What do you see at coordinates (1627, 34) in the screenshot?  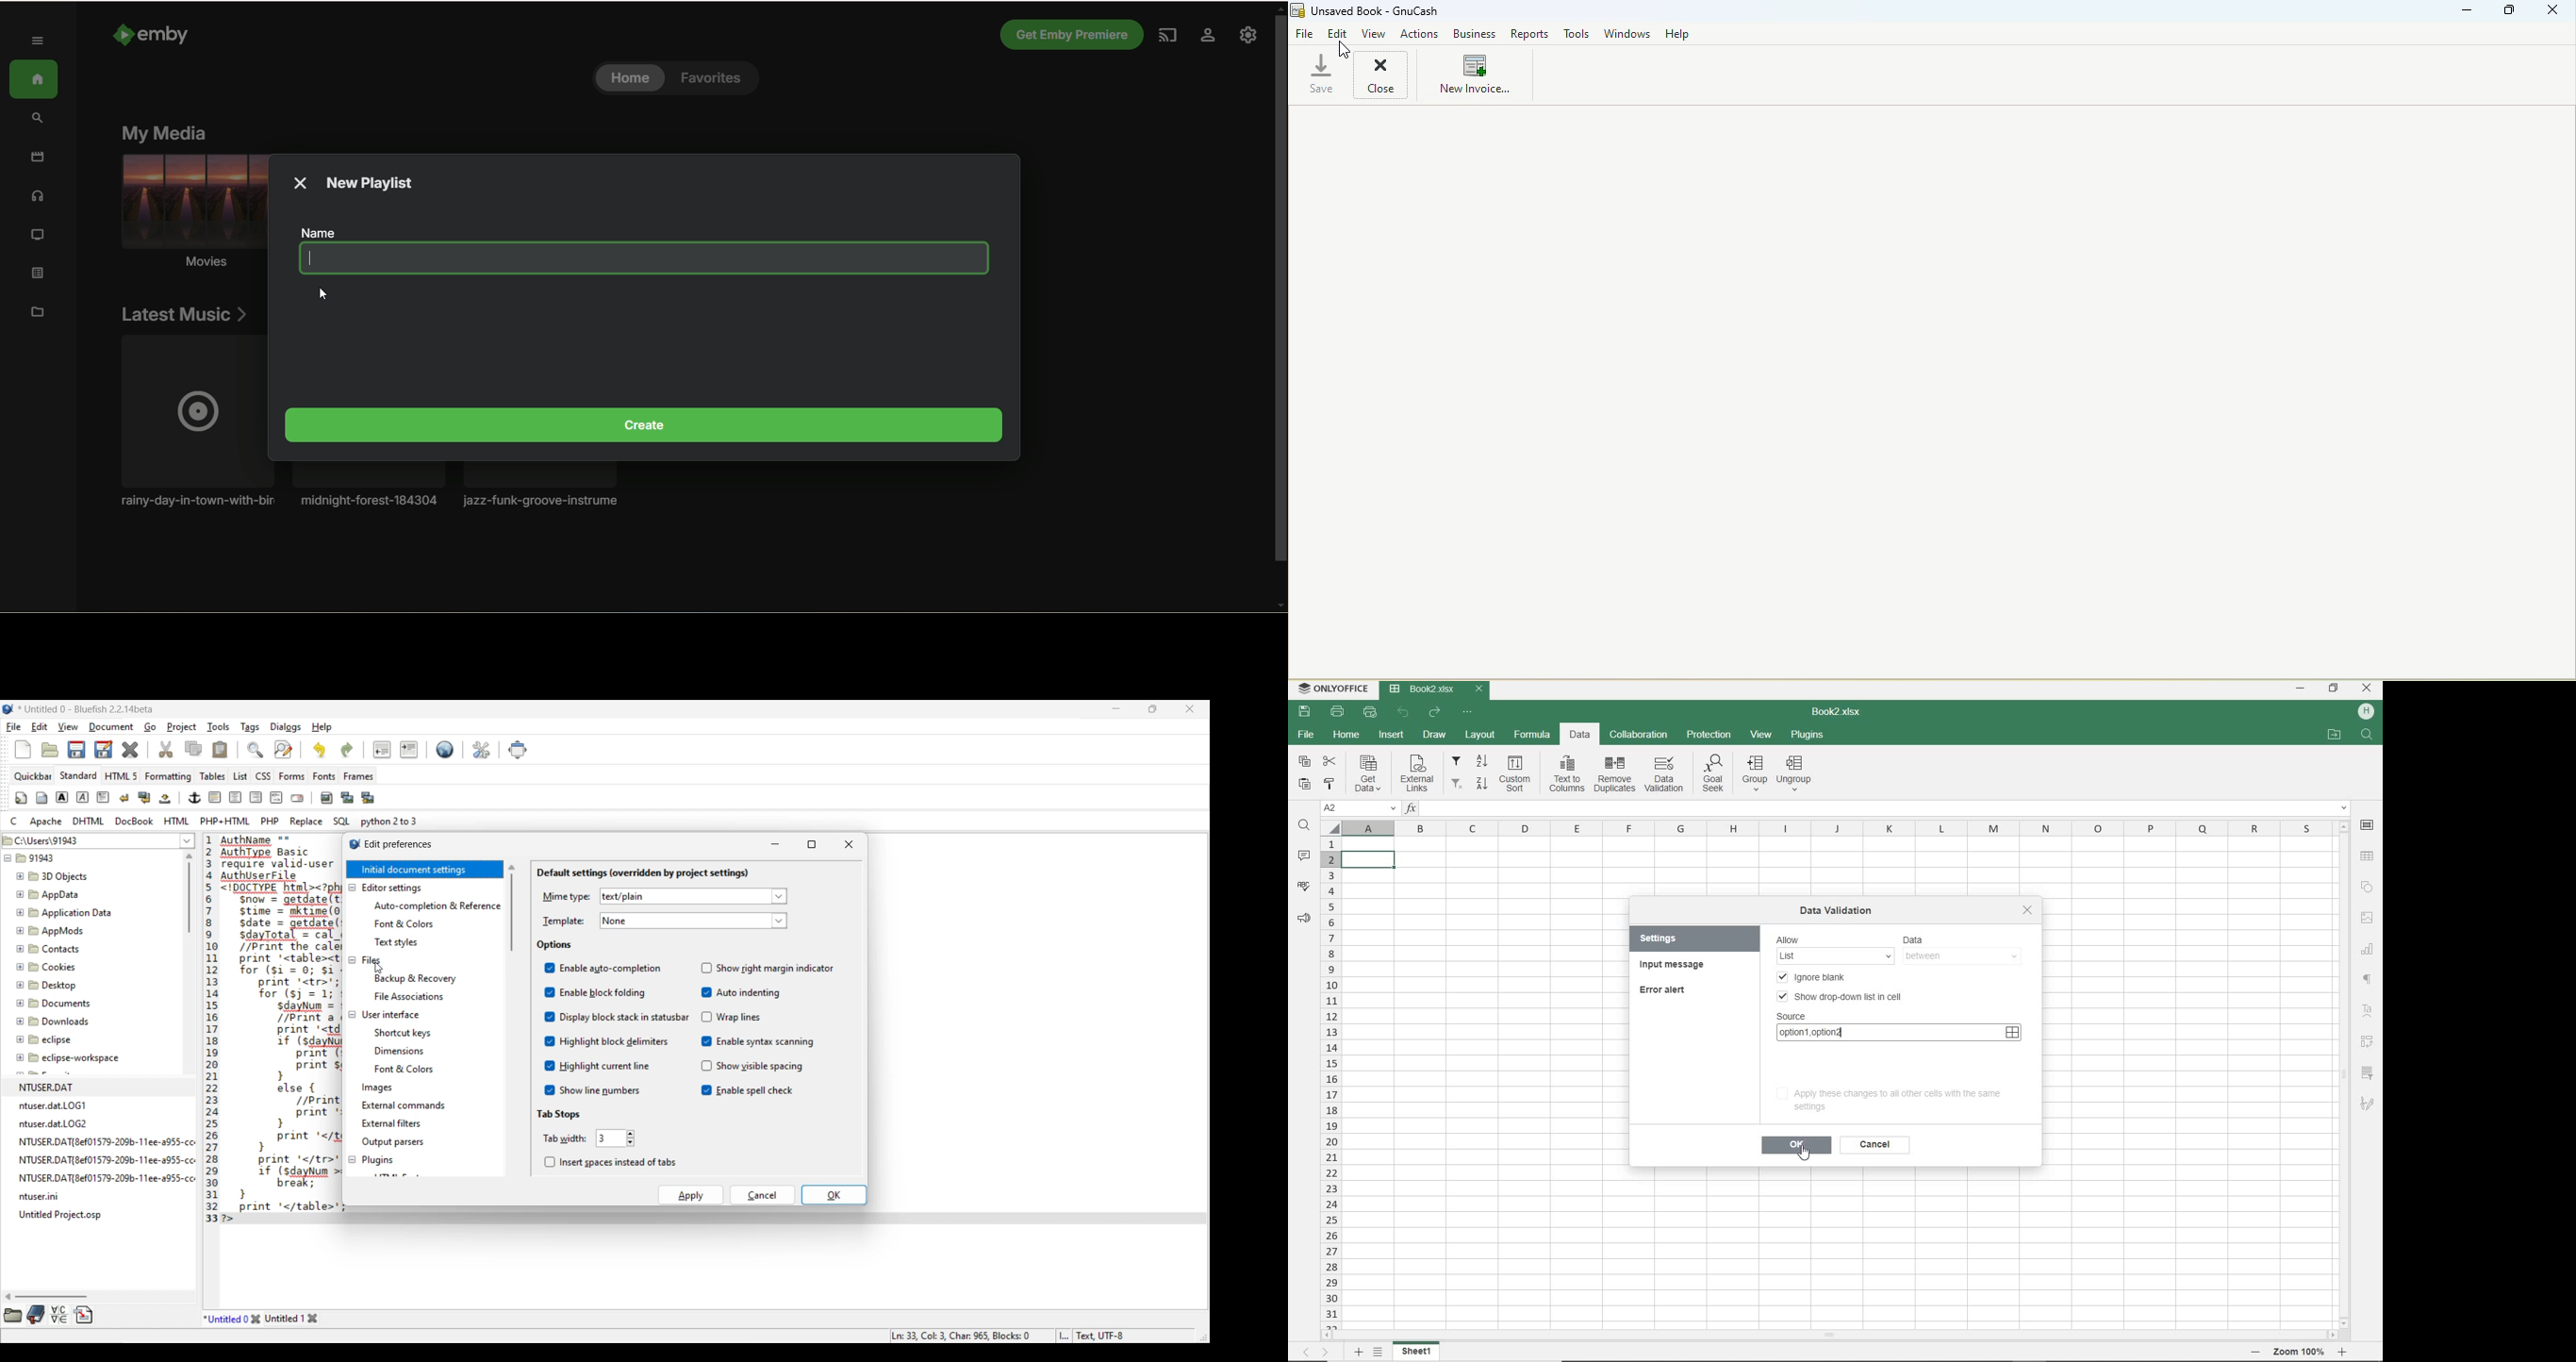 I see `Windows` at bounding box center [1627, 34].